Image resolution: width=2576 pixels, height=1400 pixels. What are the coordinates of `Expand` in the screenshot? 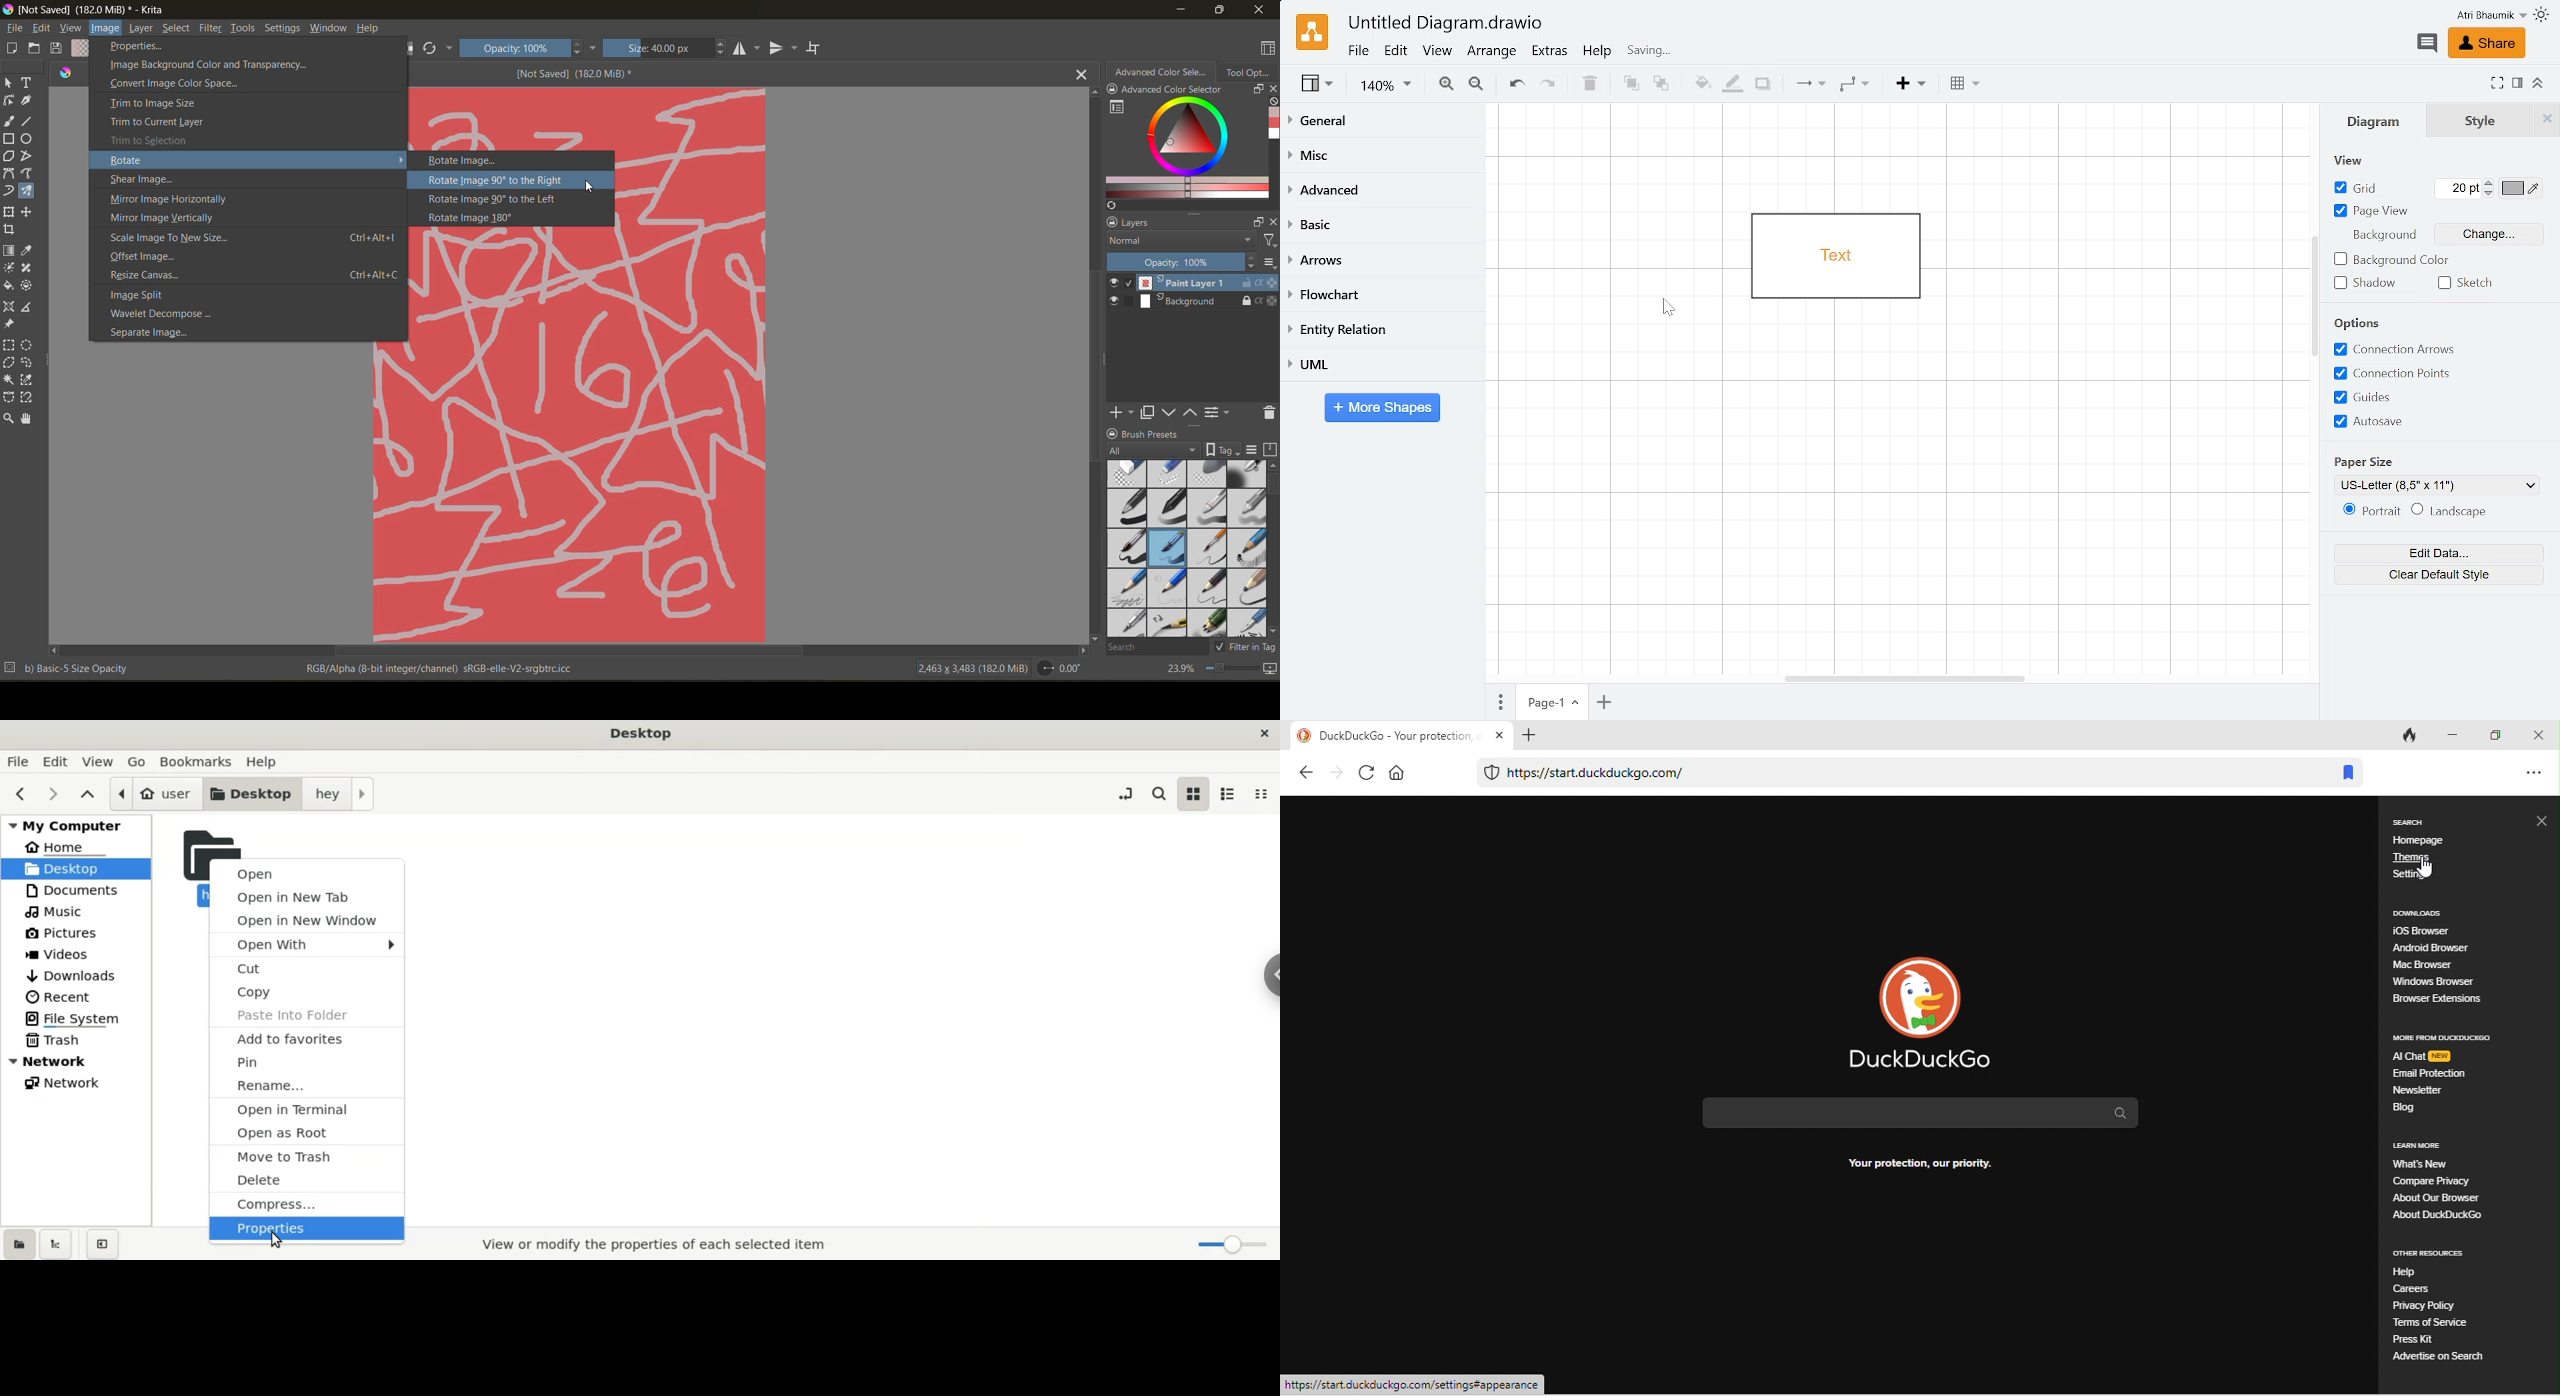 It's located at (2497, 82).